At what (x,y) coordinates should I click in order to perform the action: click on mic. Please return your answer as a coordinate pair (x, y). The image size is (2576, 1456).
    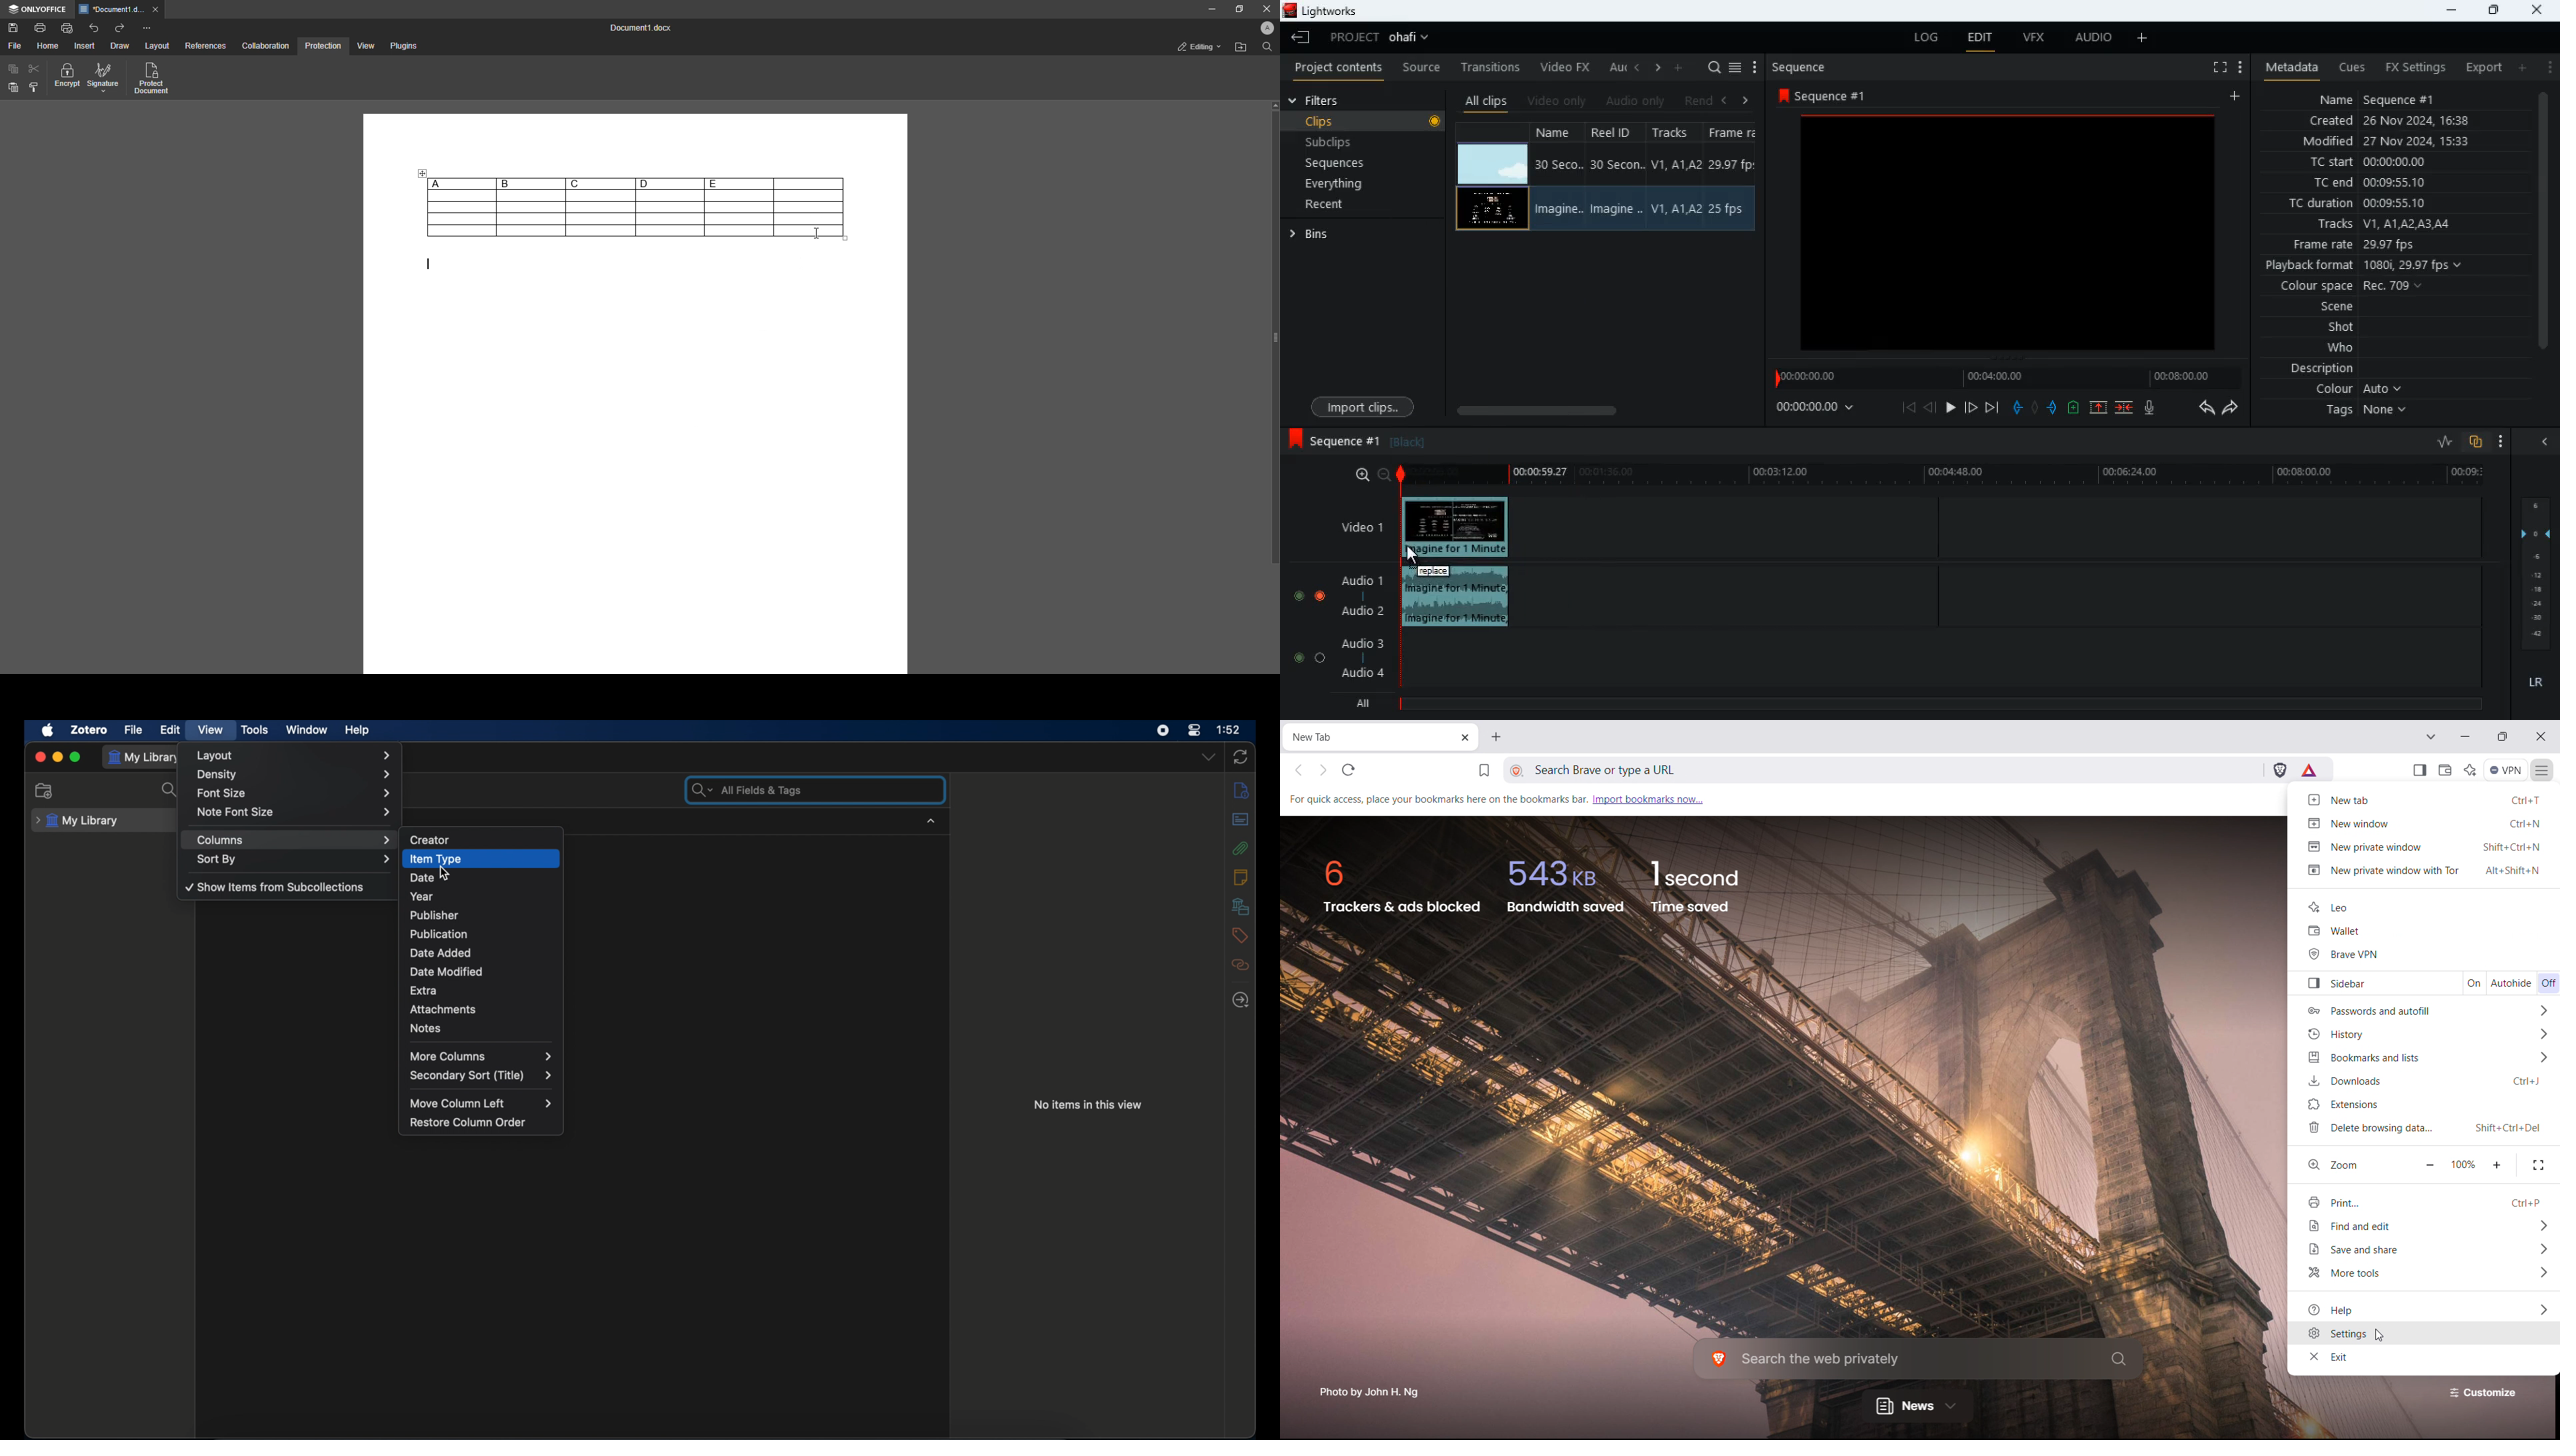
    Looking at the image, I should click on (2154, 410).